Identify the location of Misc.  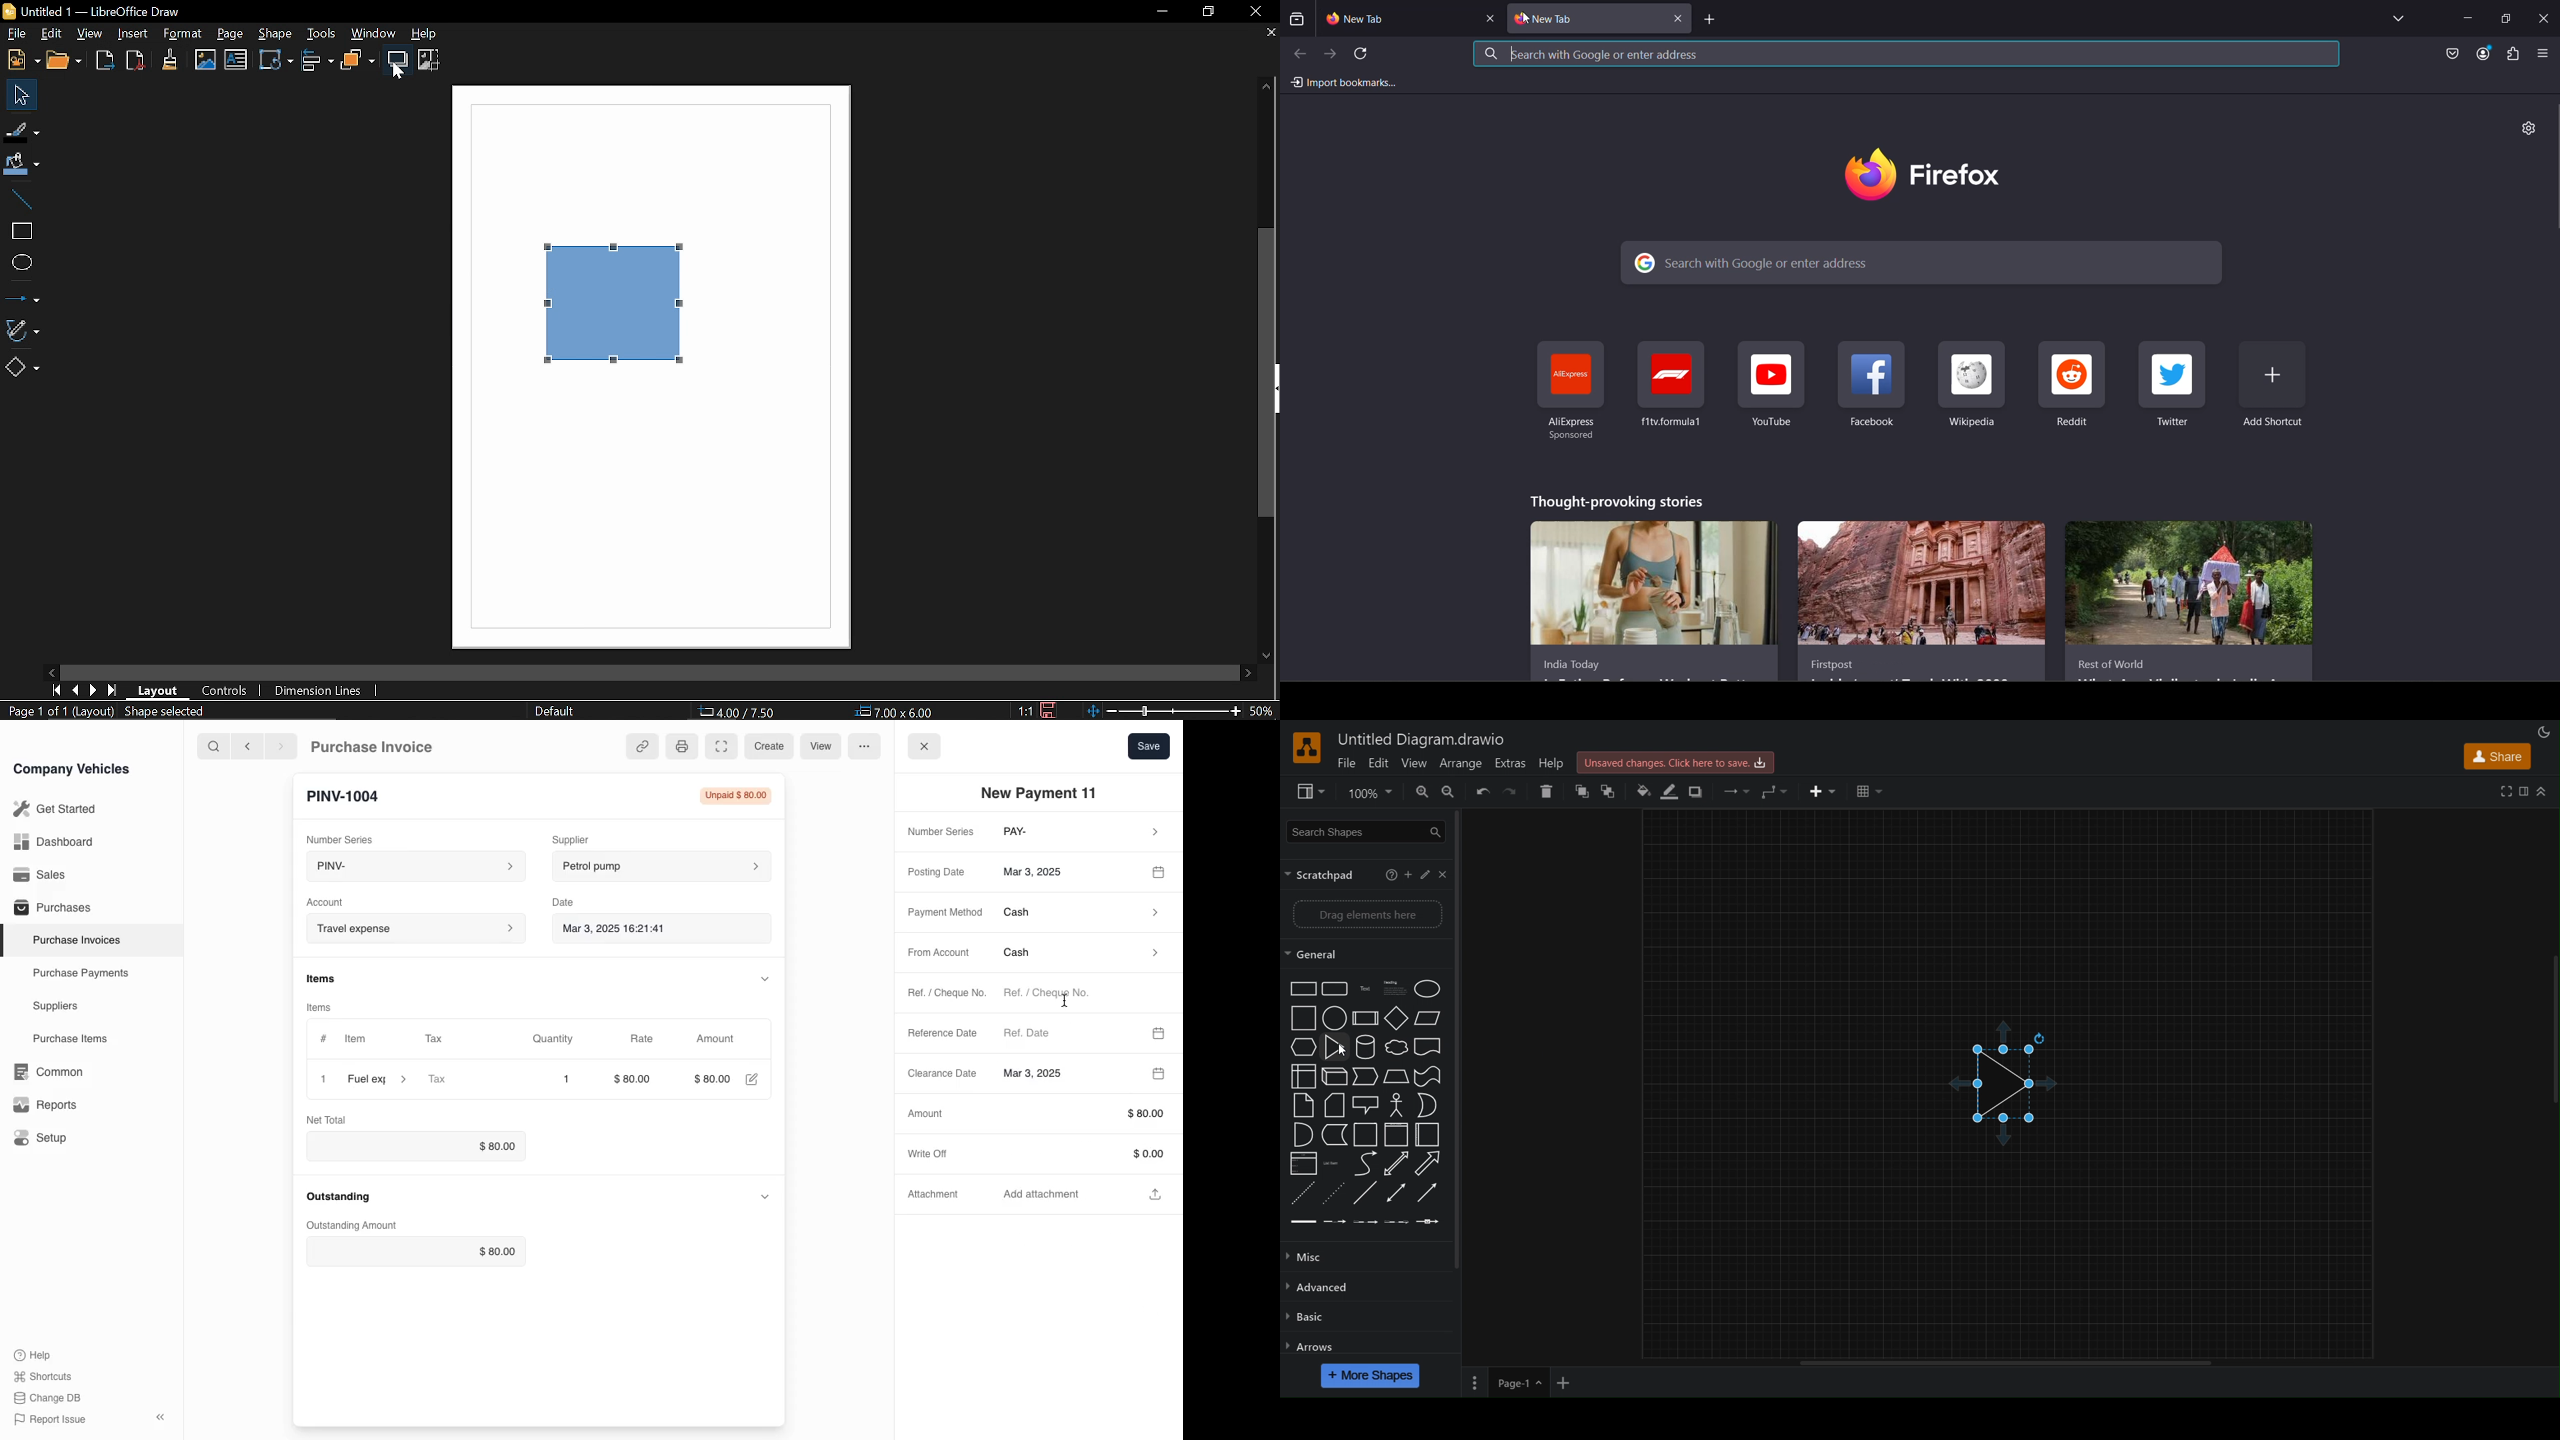
(1314, 1259).